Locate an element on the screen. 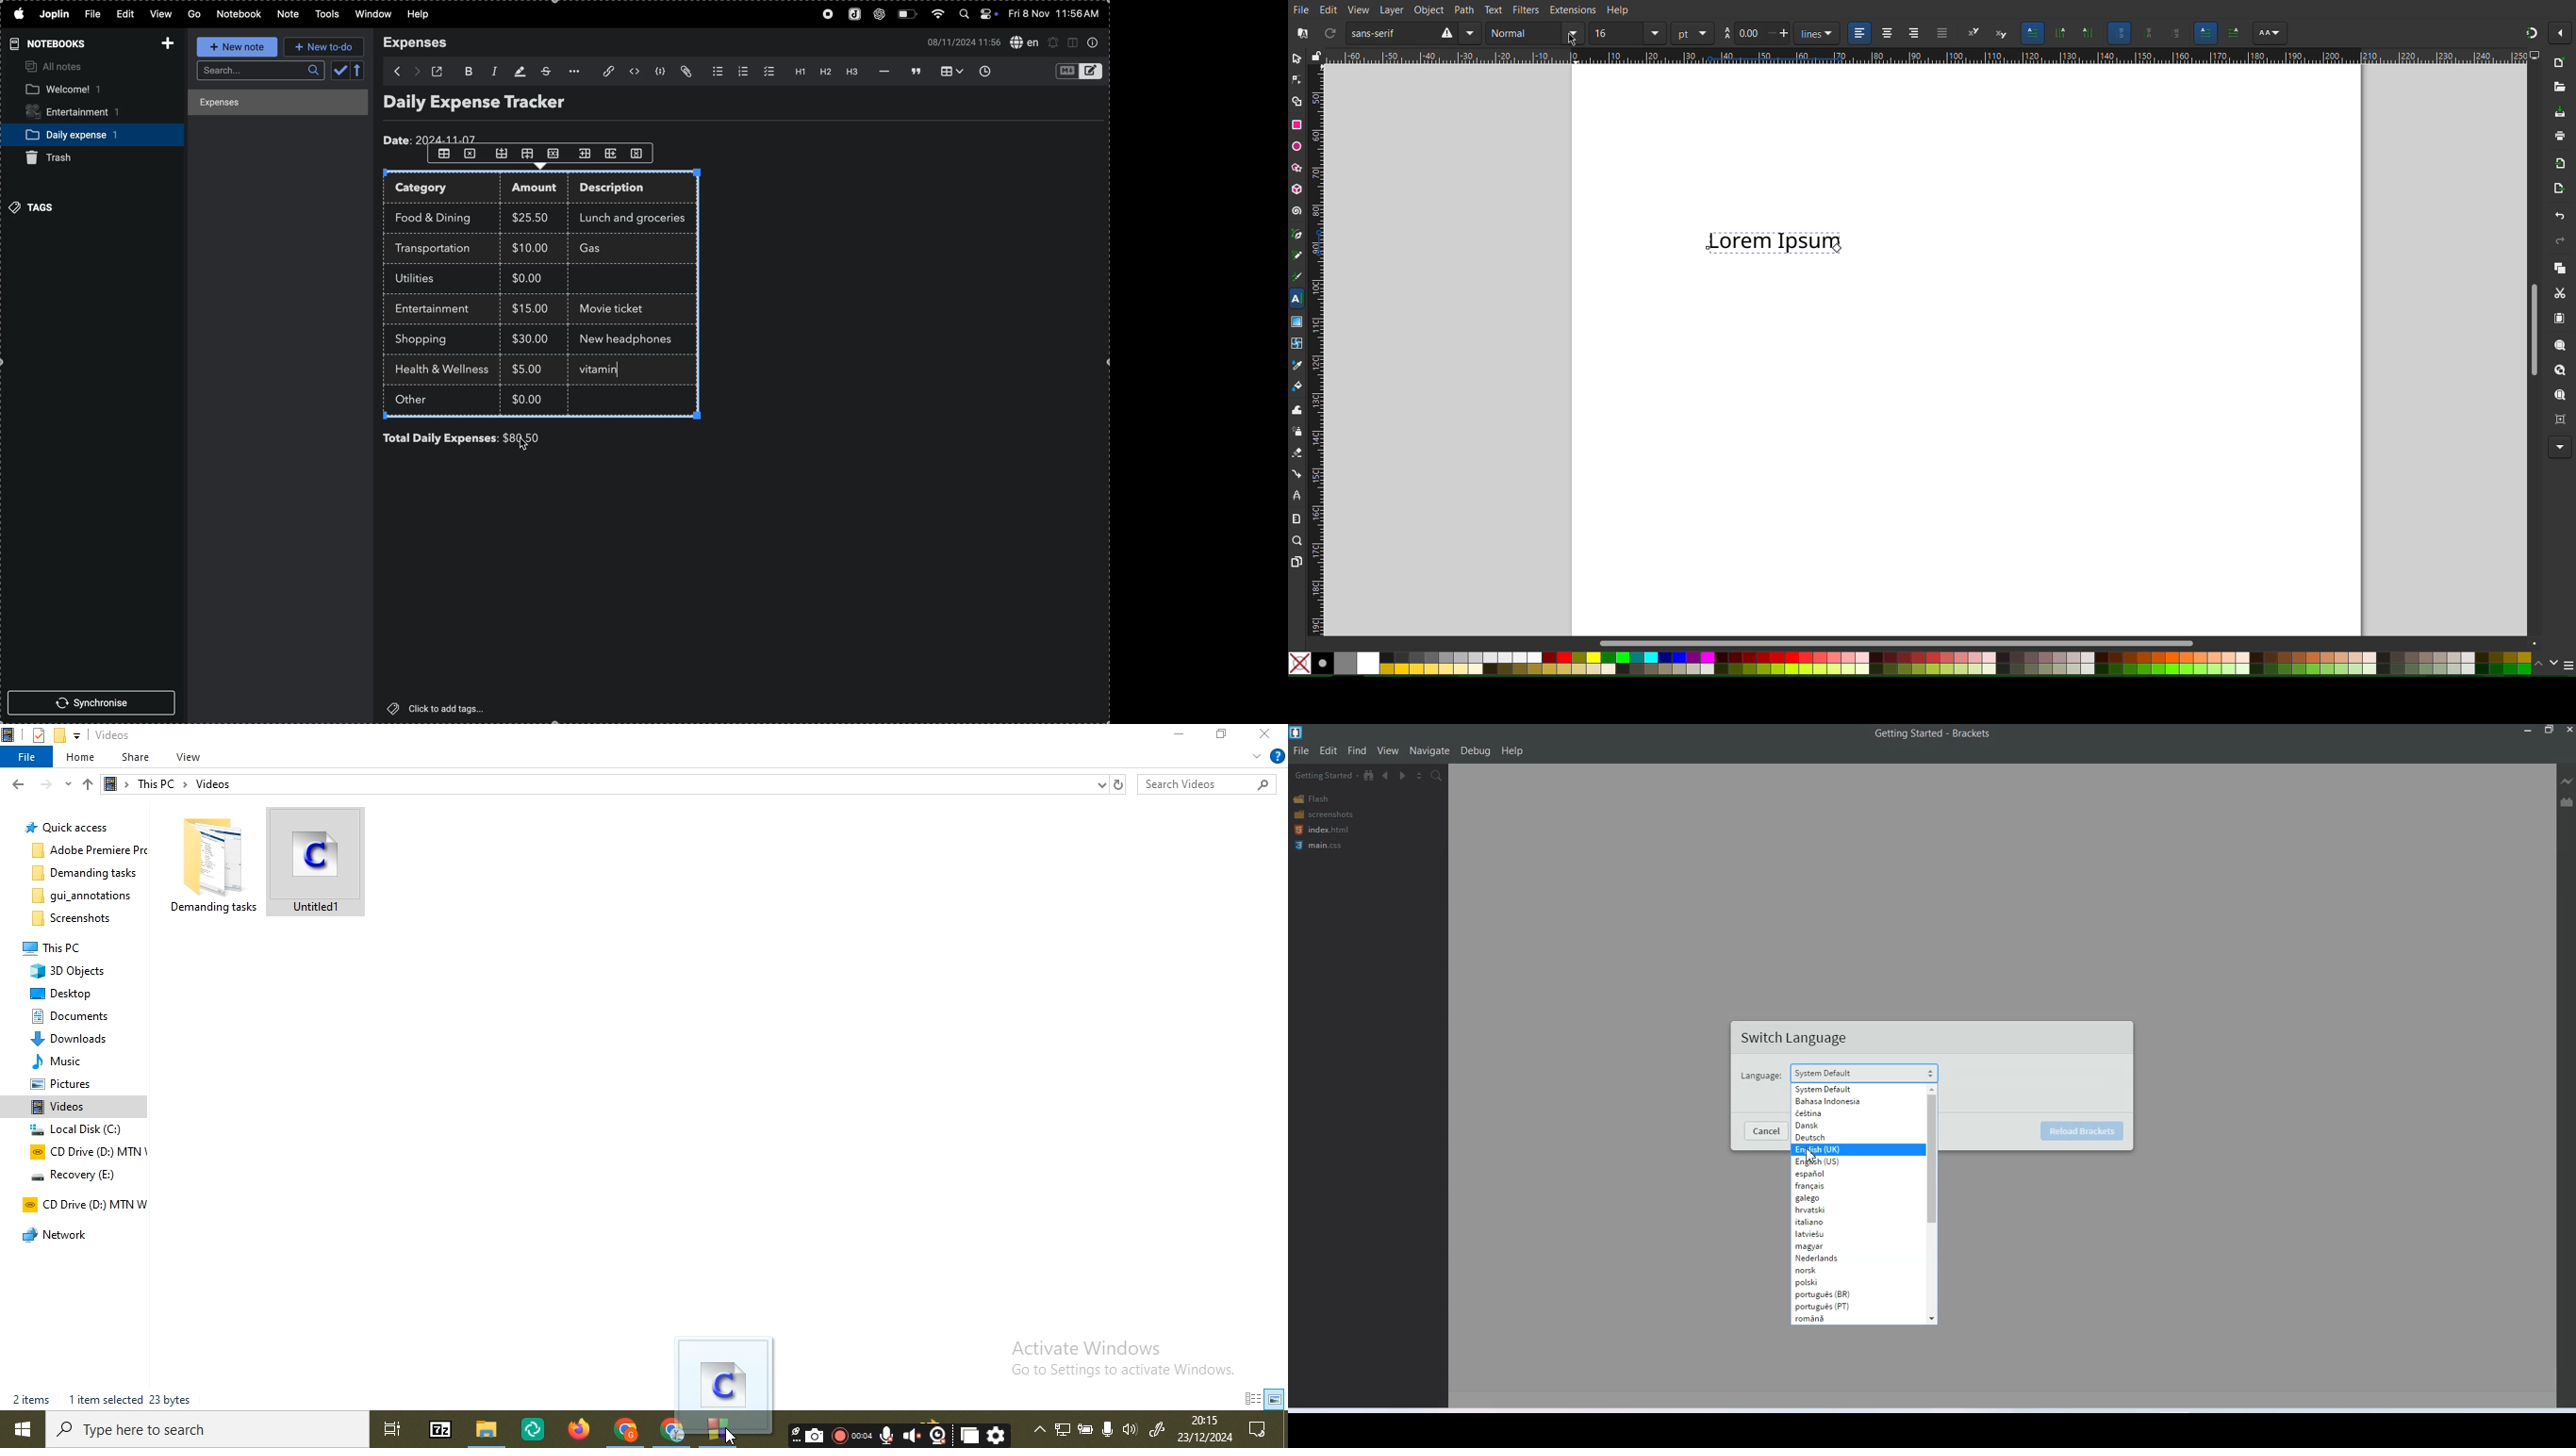  joplin is located at coordinates (853, 15).